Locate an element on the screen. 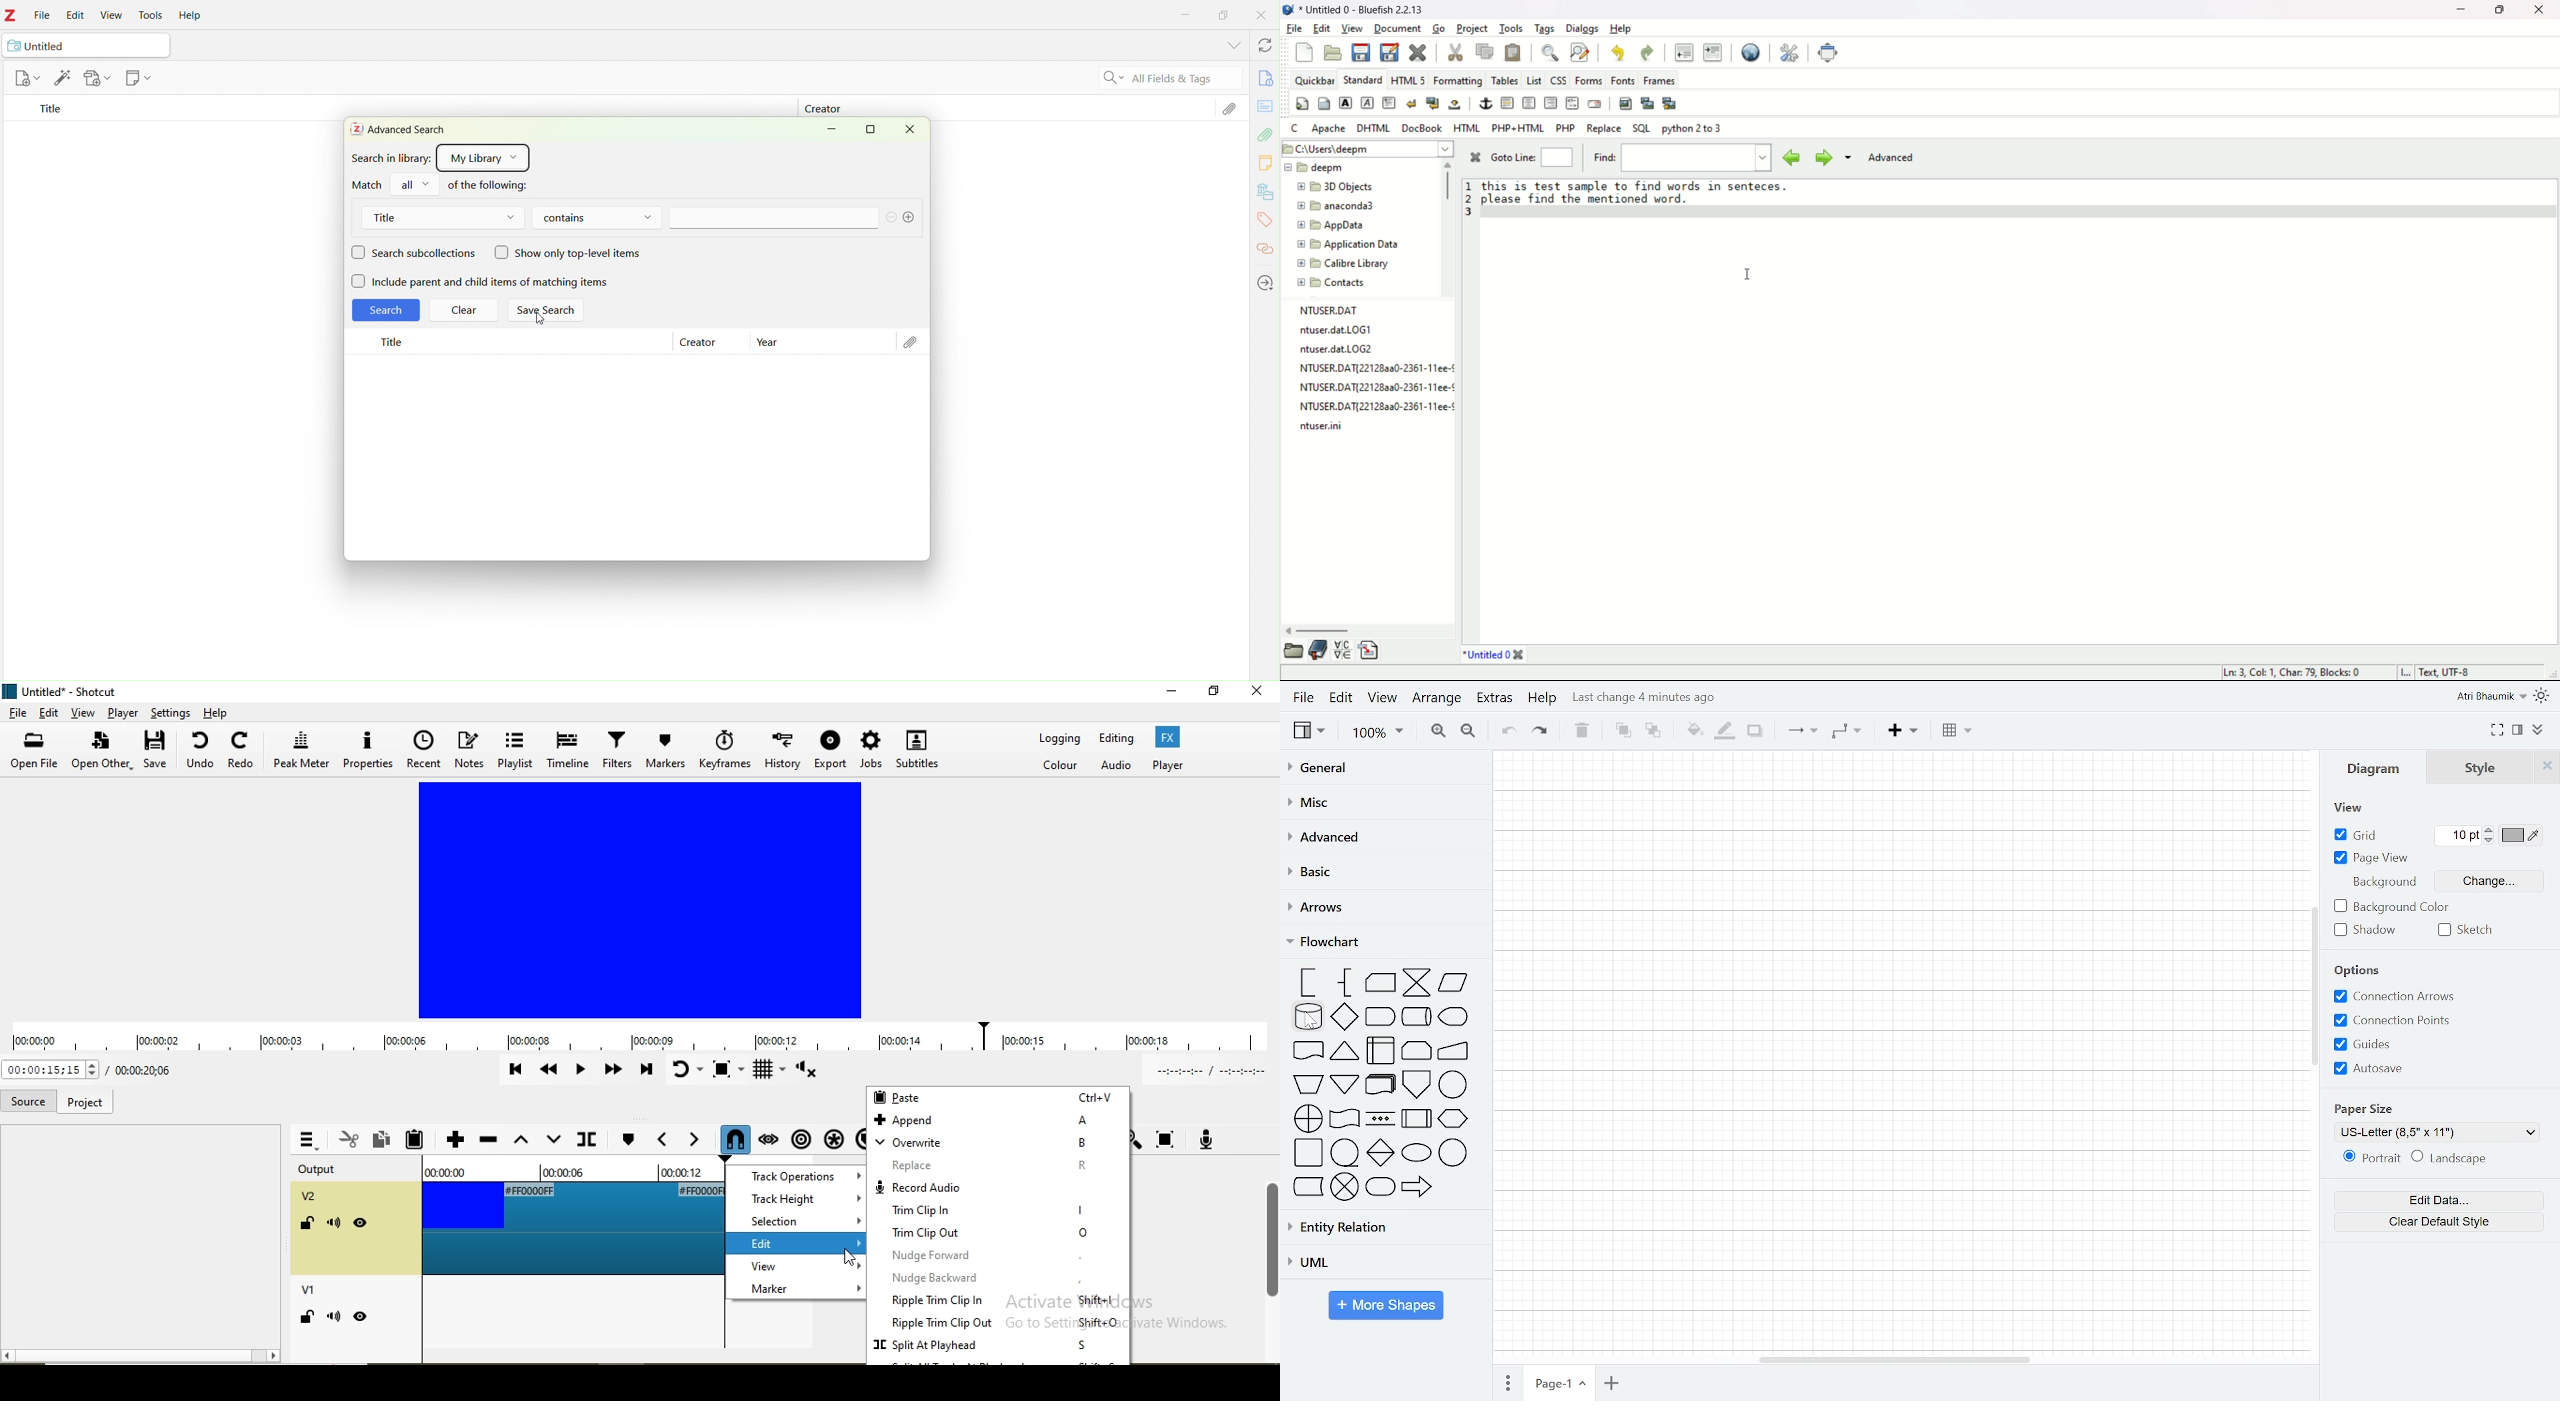 This screenshot has height=1428, width=2576. Style is located at coordinates (2485, 767).